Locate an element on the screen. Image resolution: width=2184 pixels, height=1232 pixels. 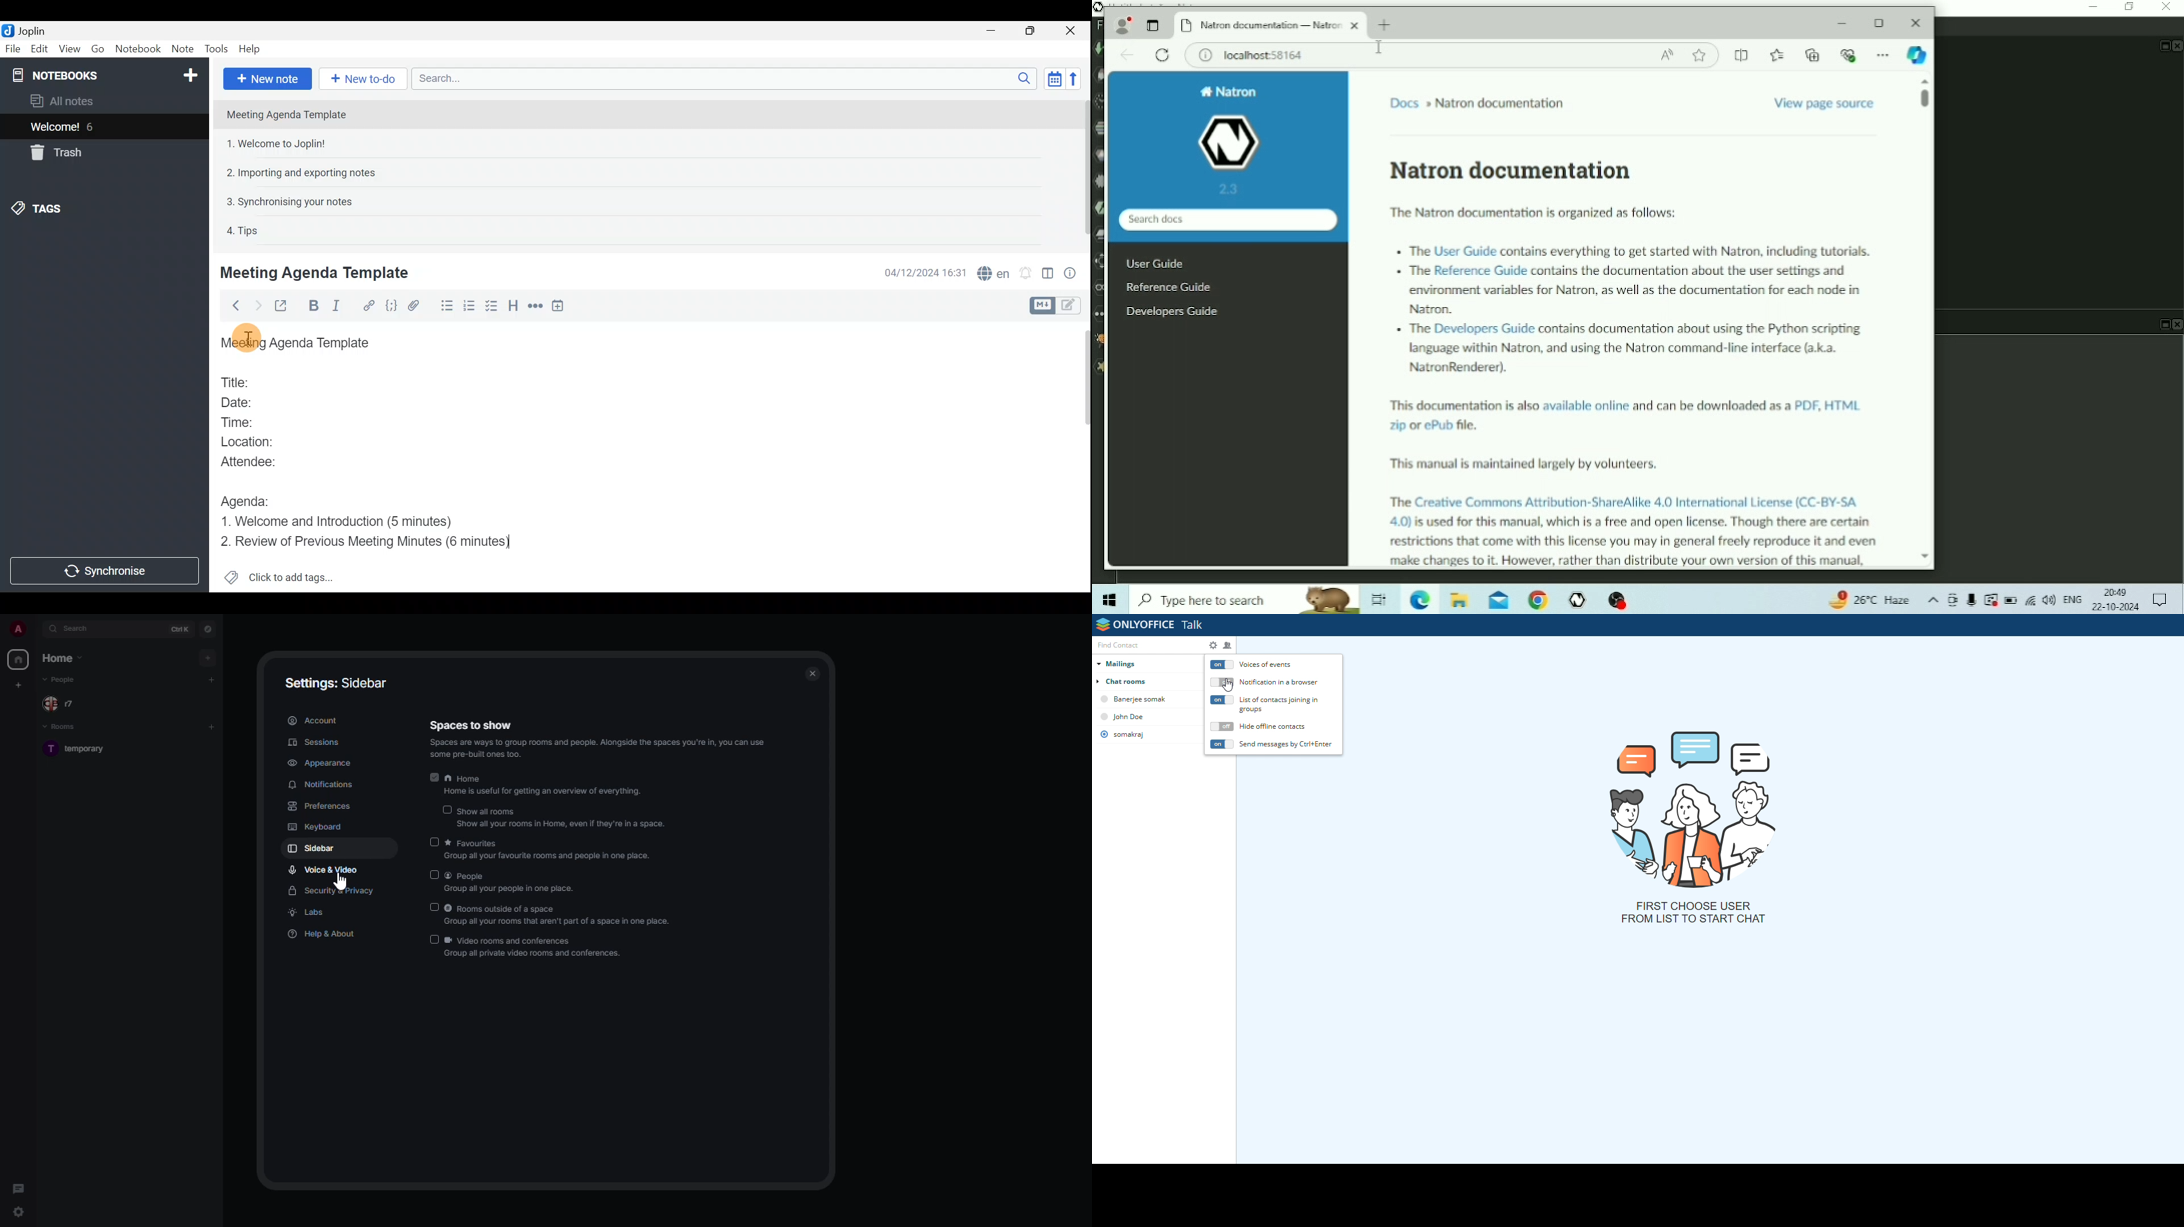
security & privacy is located at coordinates (333, 892).